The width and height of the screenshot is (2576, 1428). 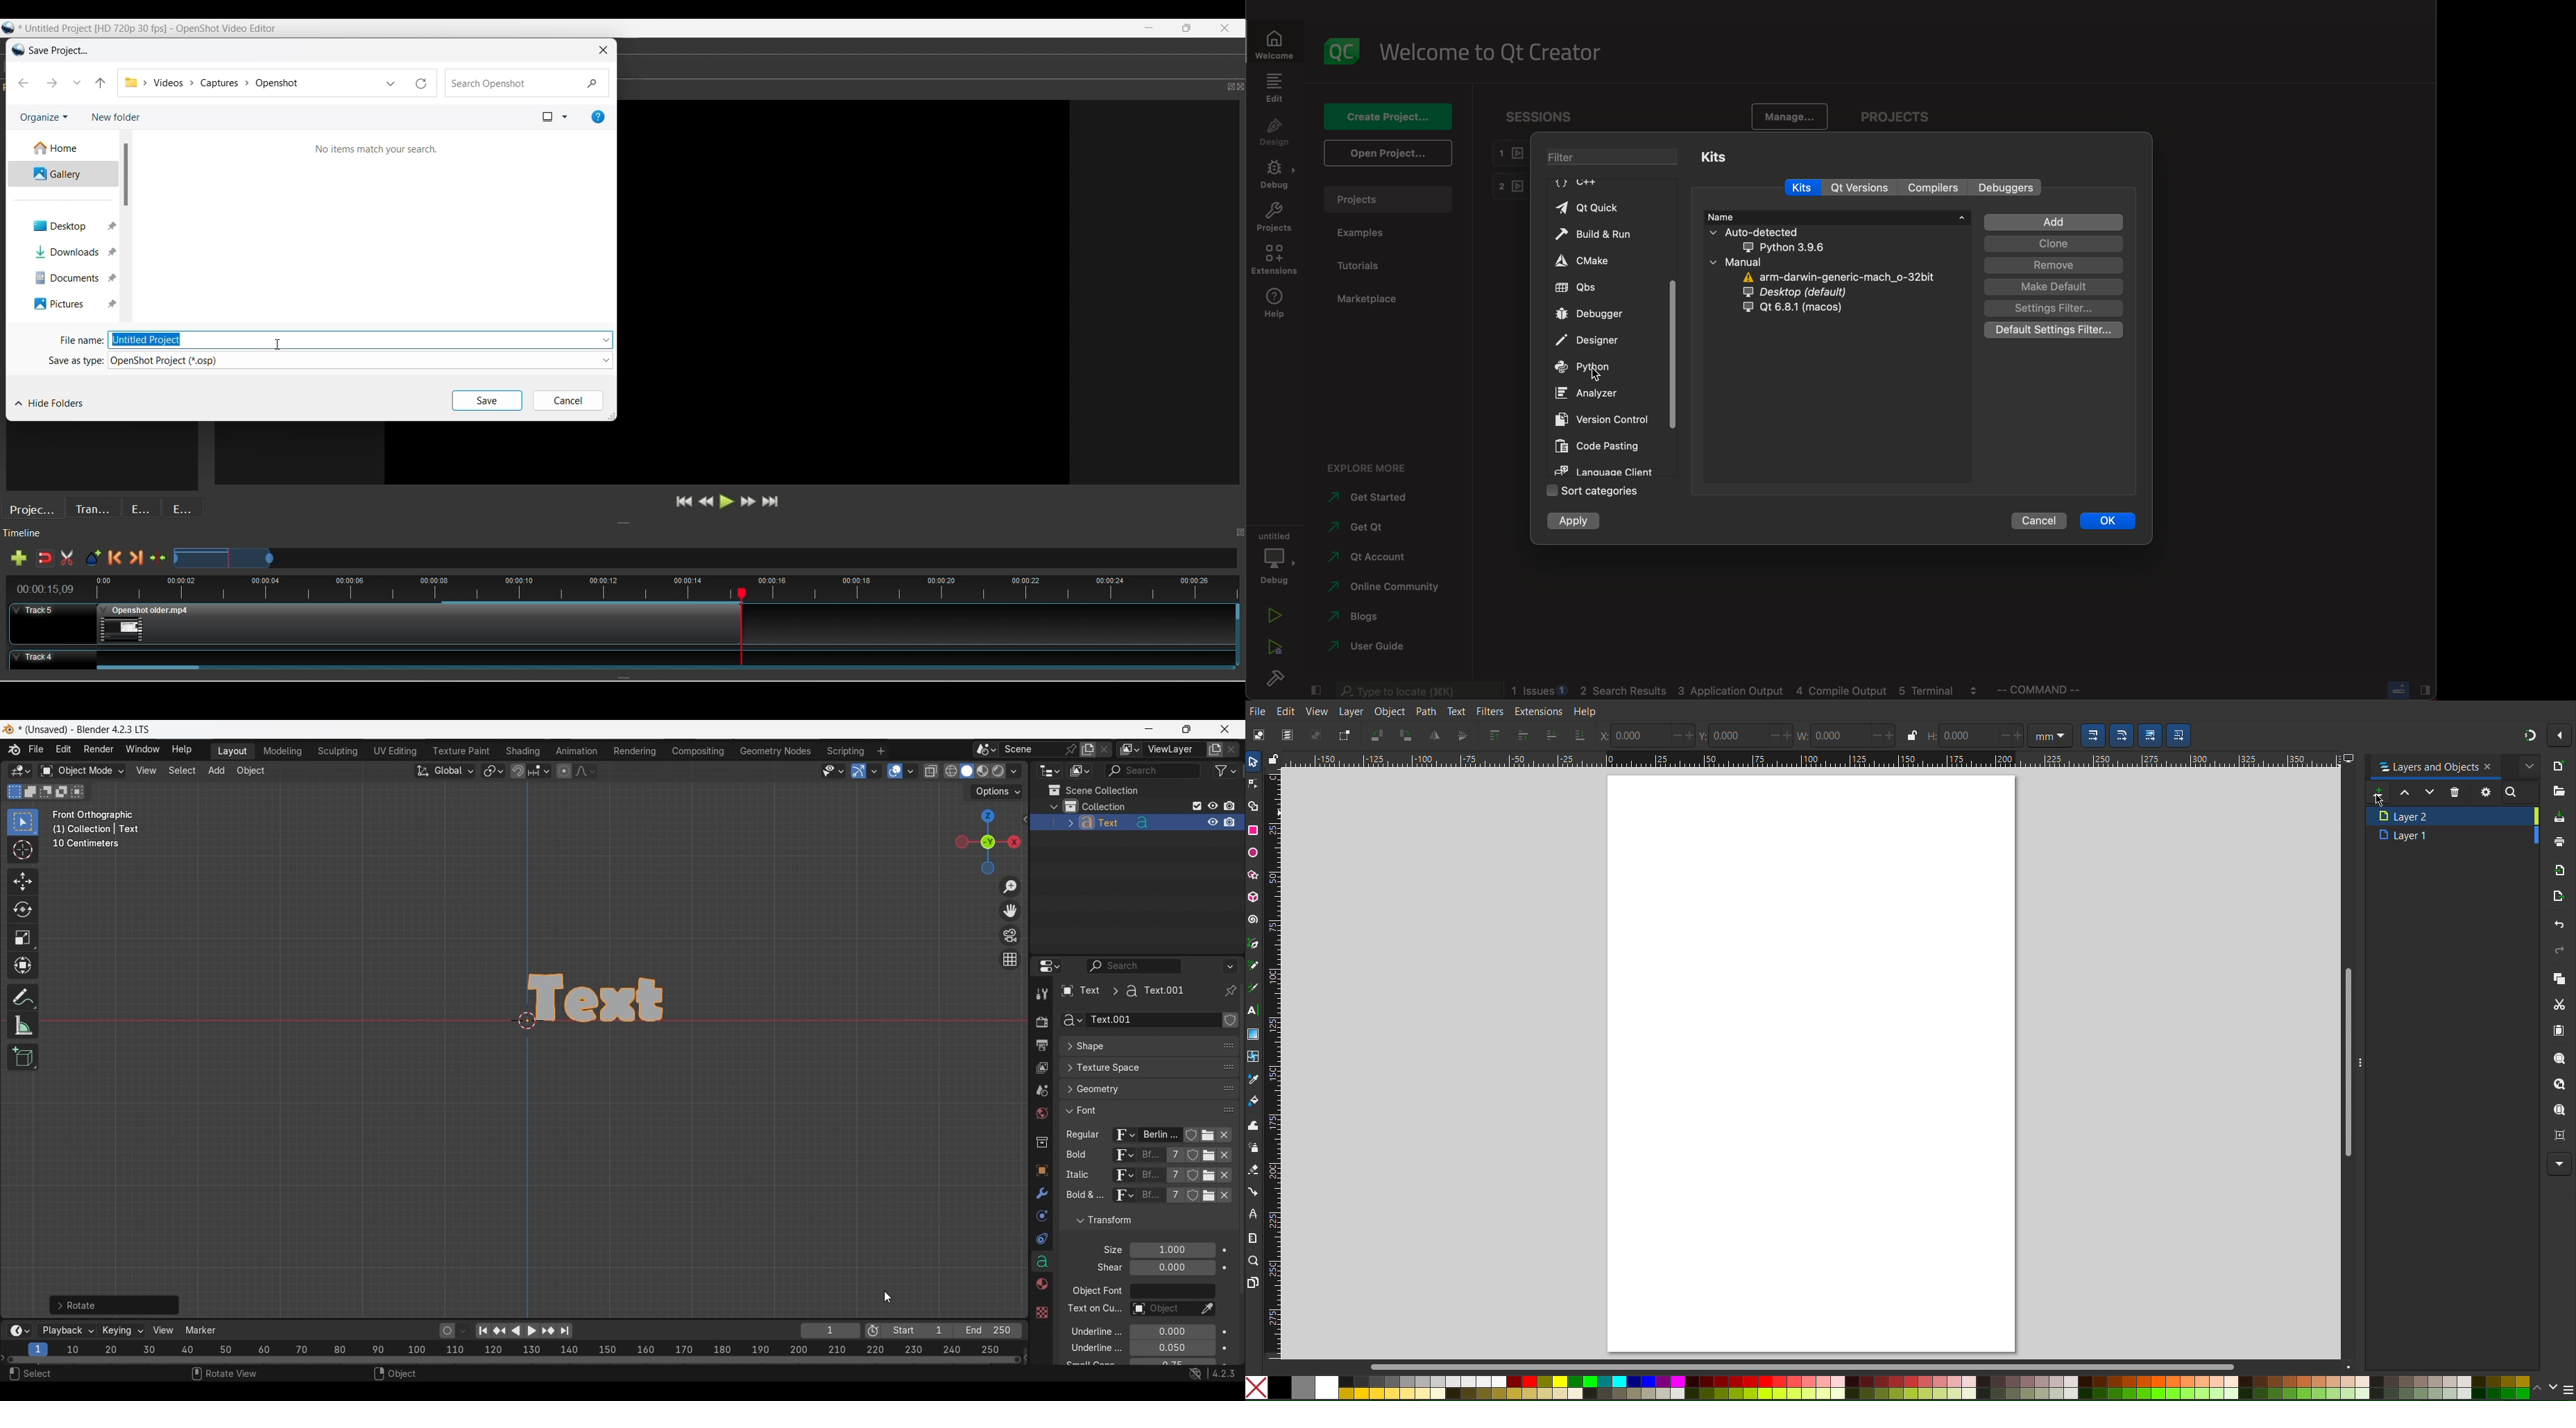 I want to click on Scrollbar, so click(x=1474, y=1366).